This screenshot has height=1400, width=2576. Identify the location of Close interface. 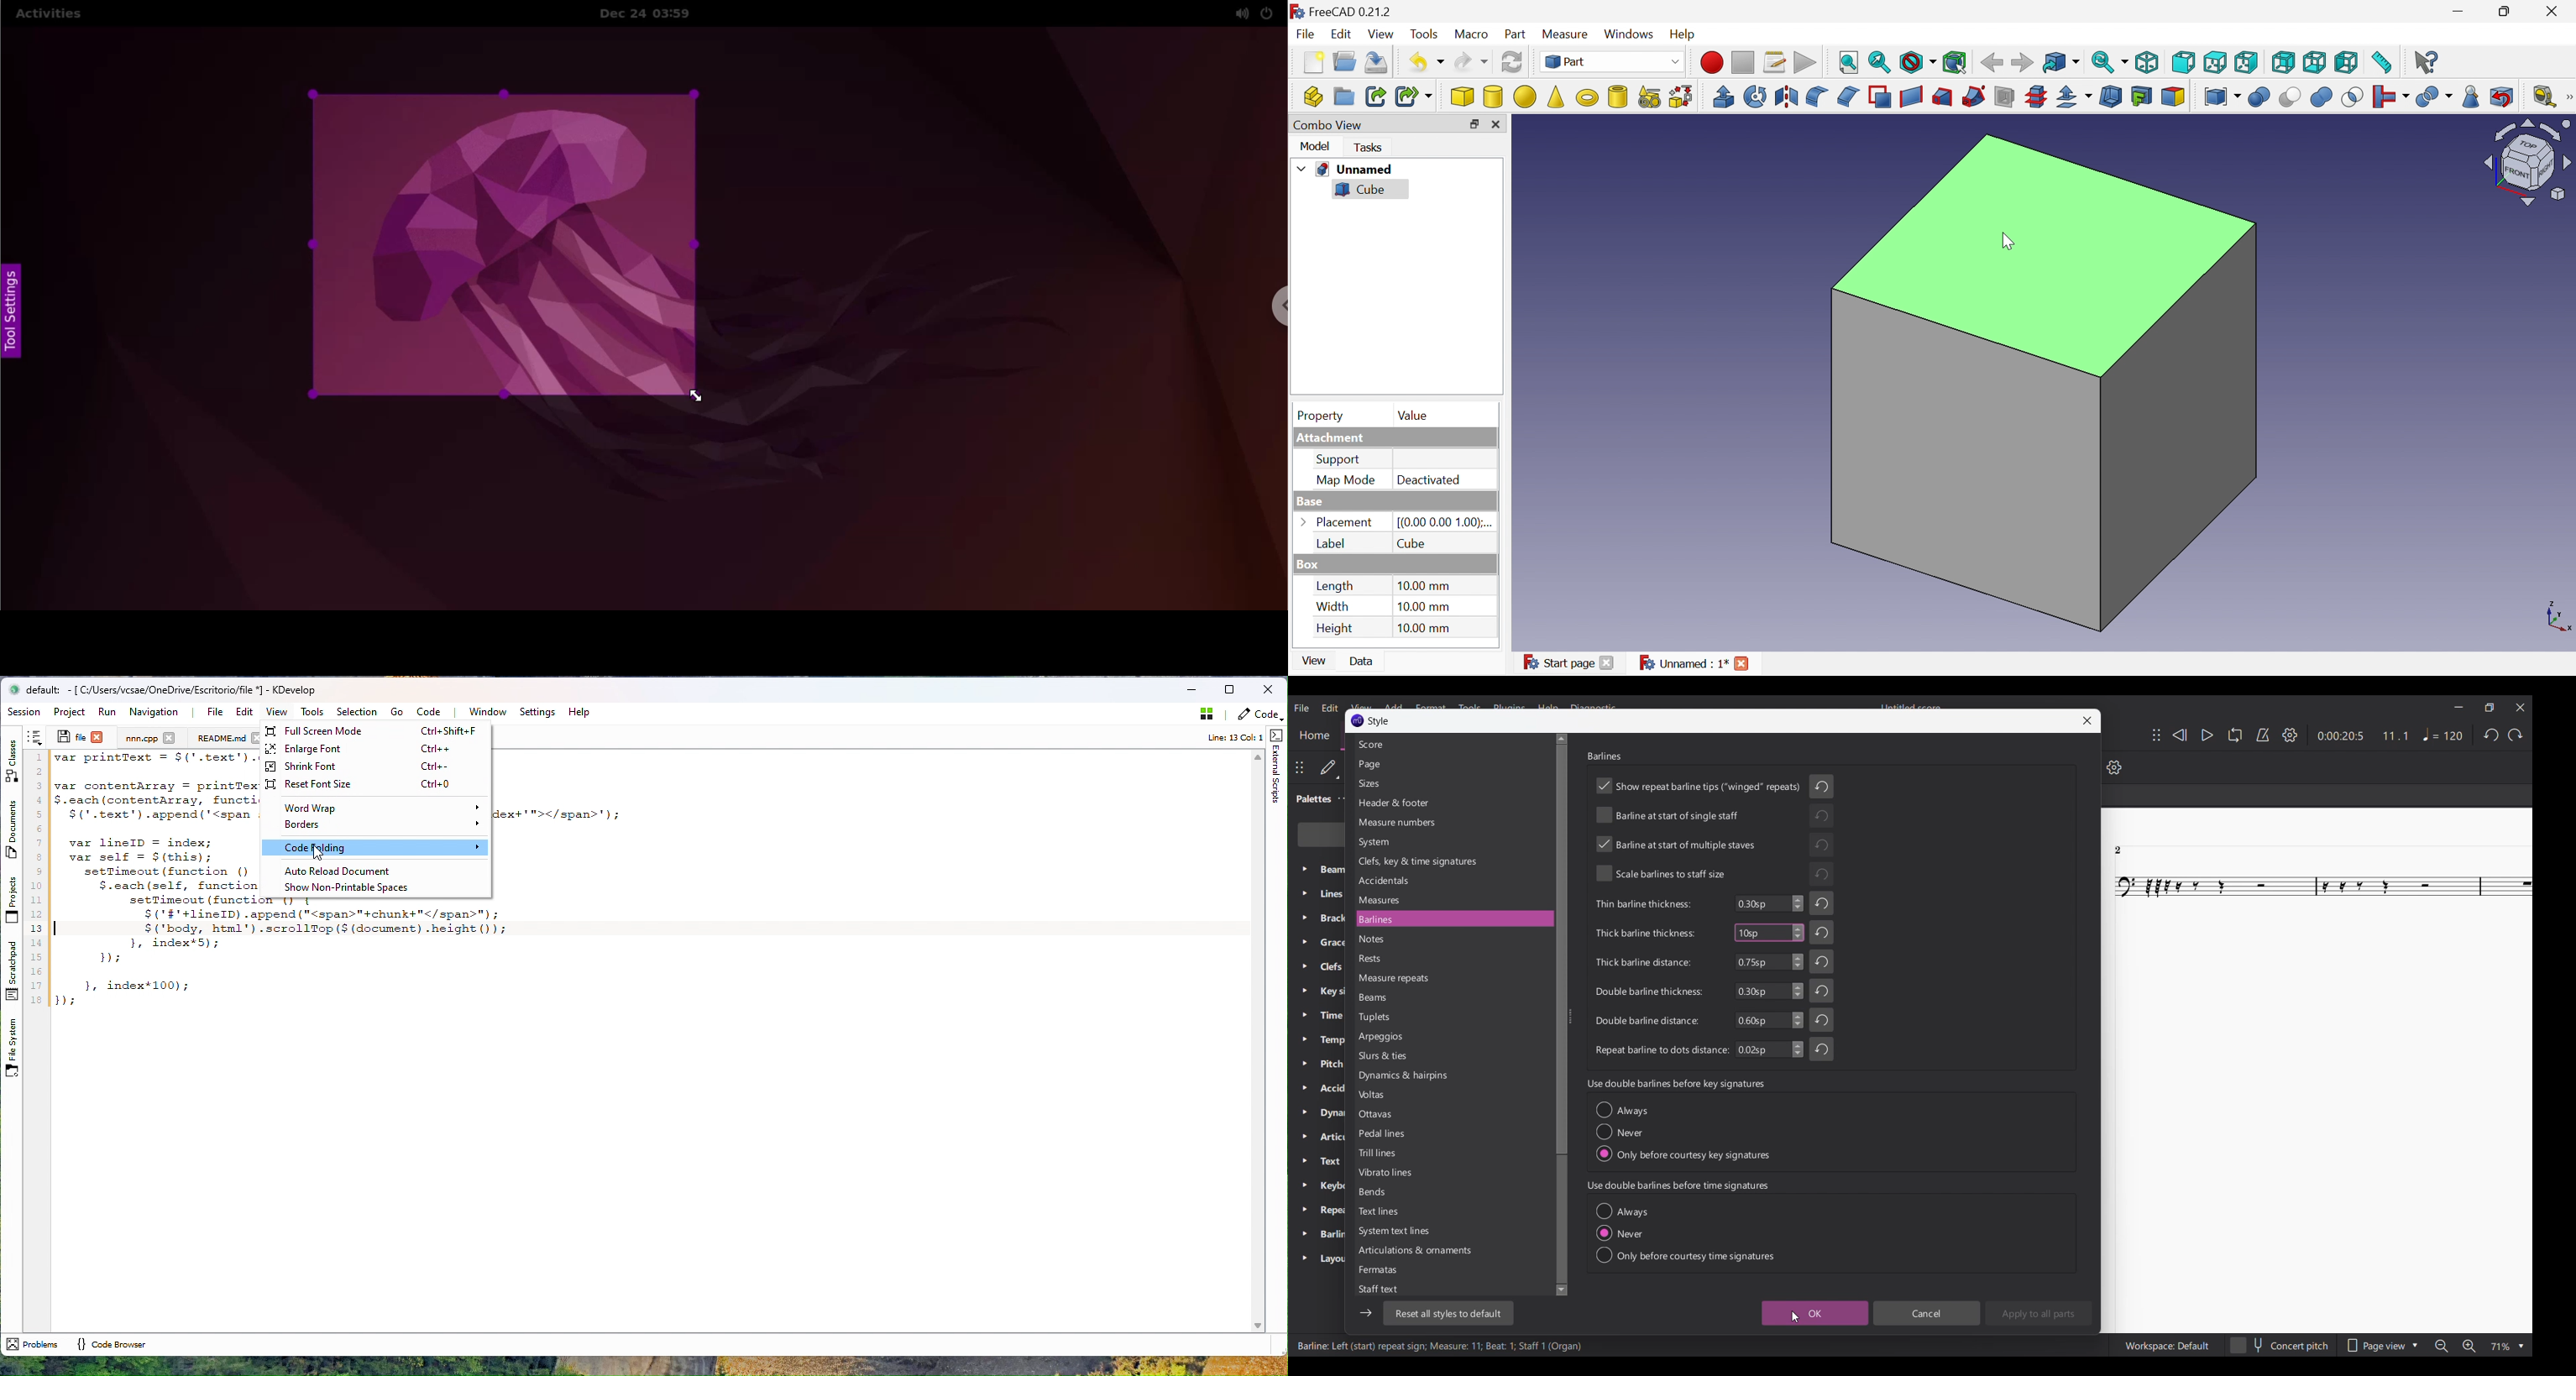
(2521, 707).